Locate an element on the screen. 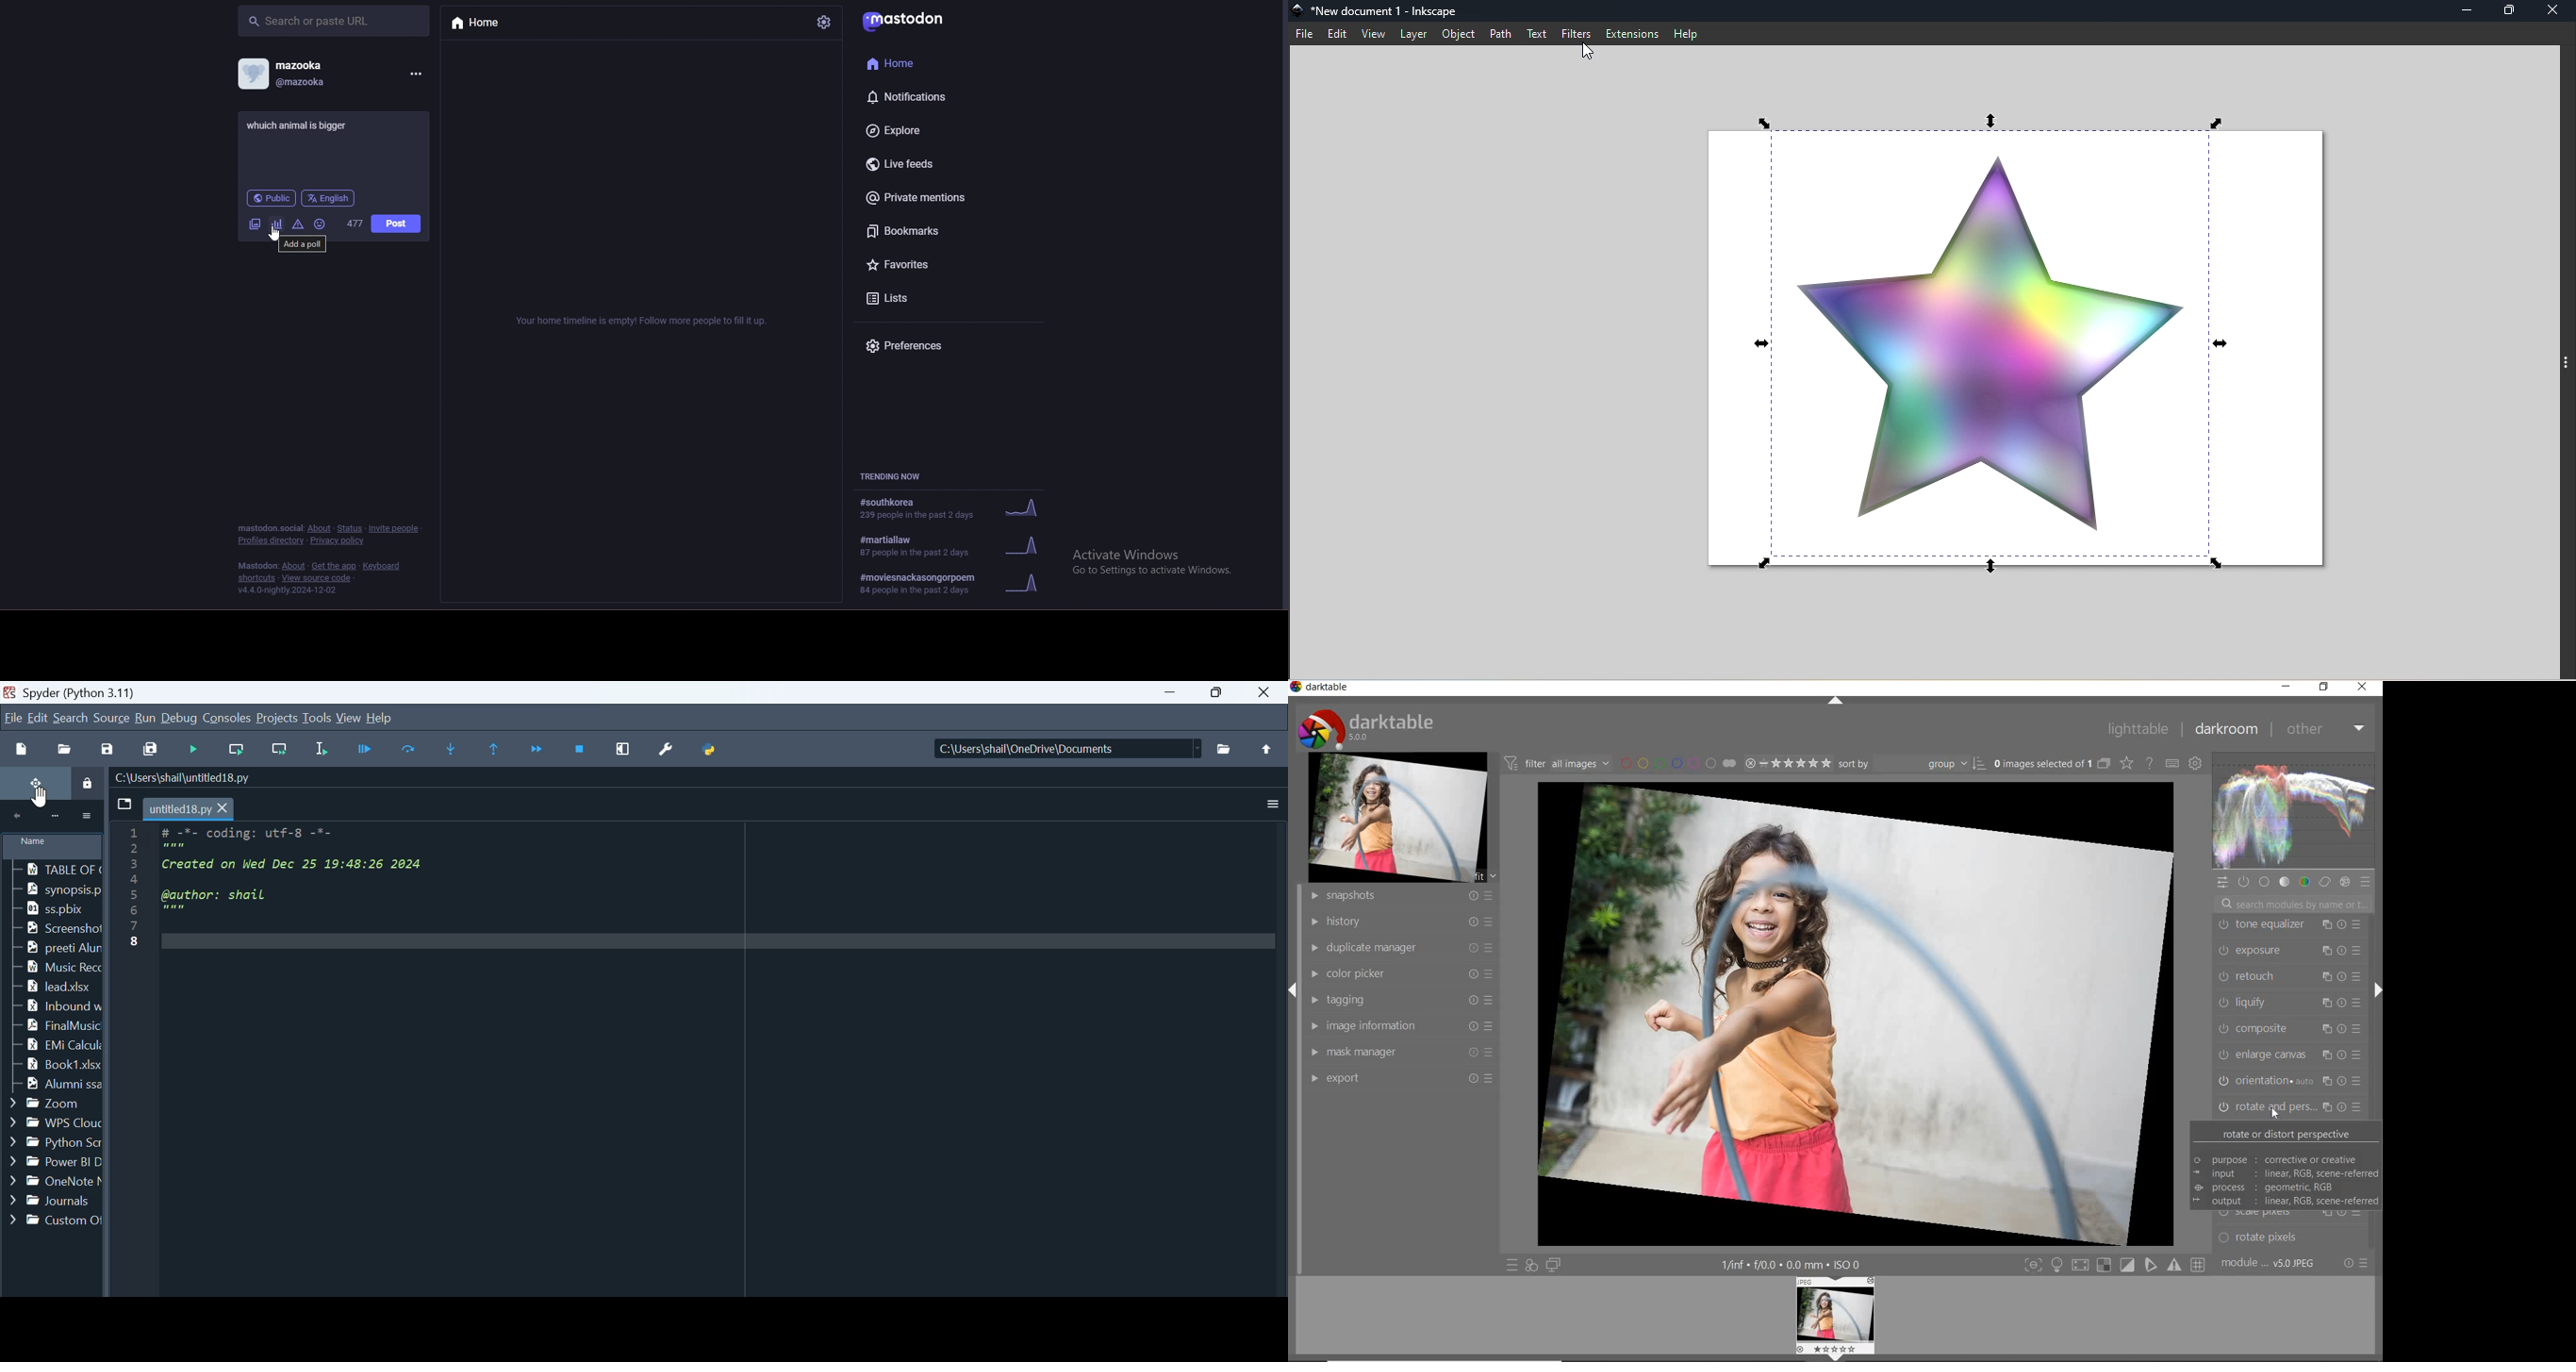 Image resolution: width=2576 pixels, height=1372 pixels. name is located at coordinates (54, 844).